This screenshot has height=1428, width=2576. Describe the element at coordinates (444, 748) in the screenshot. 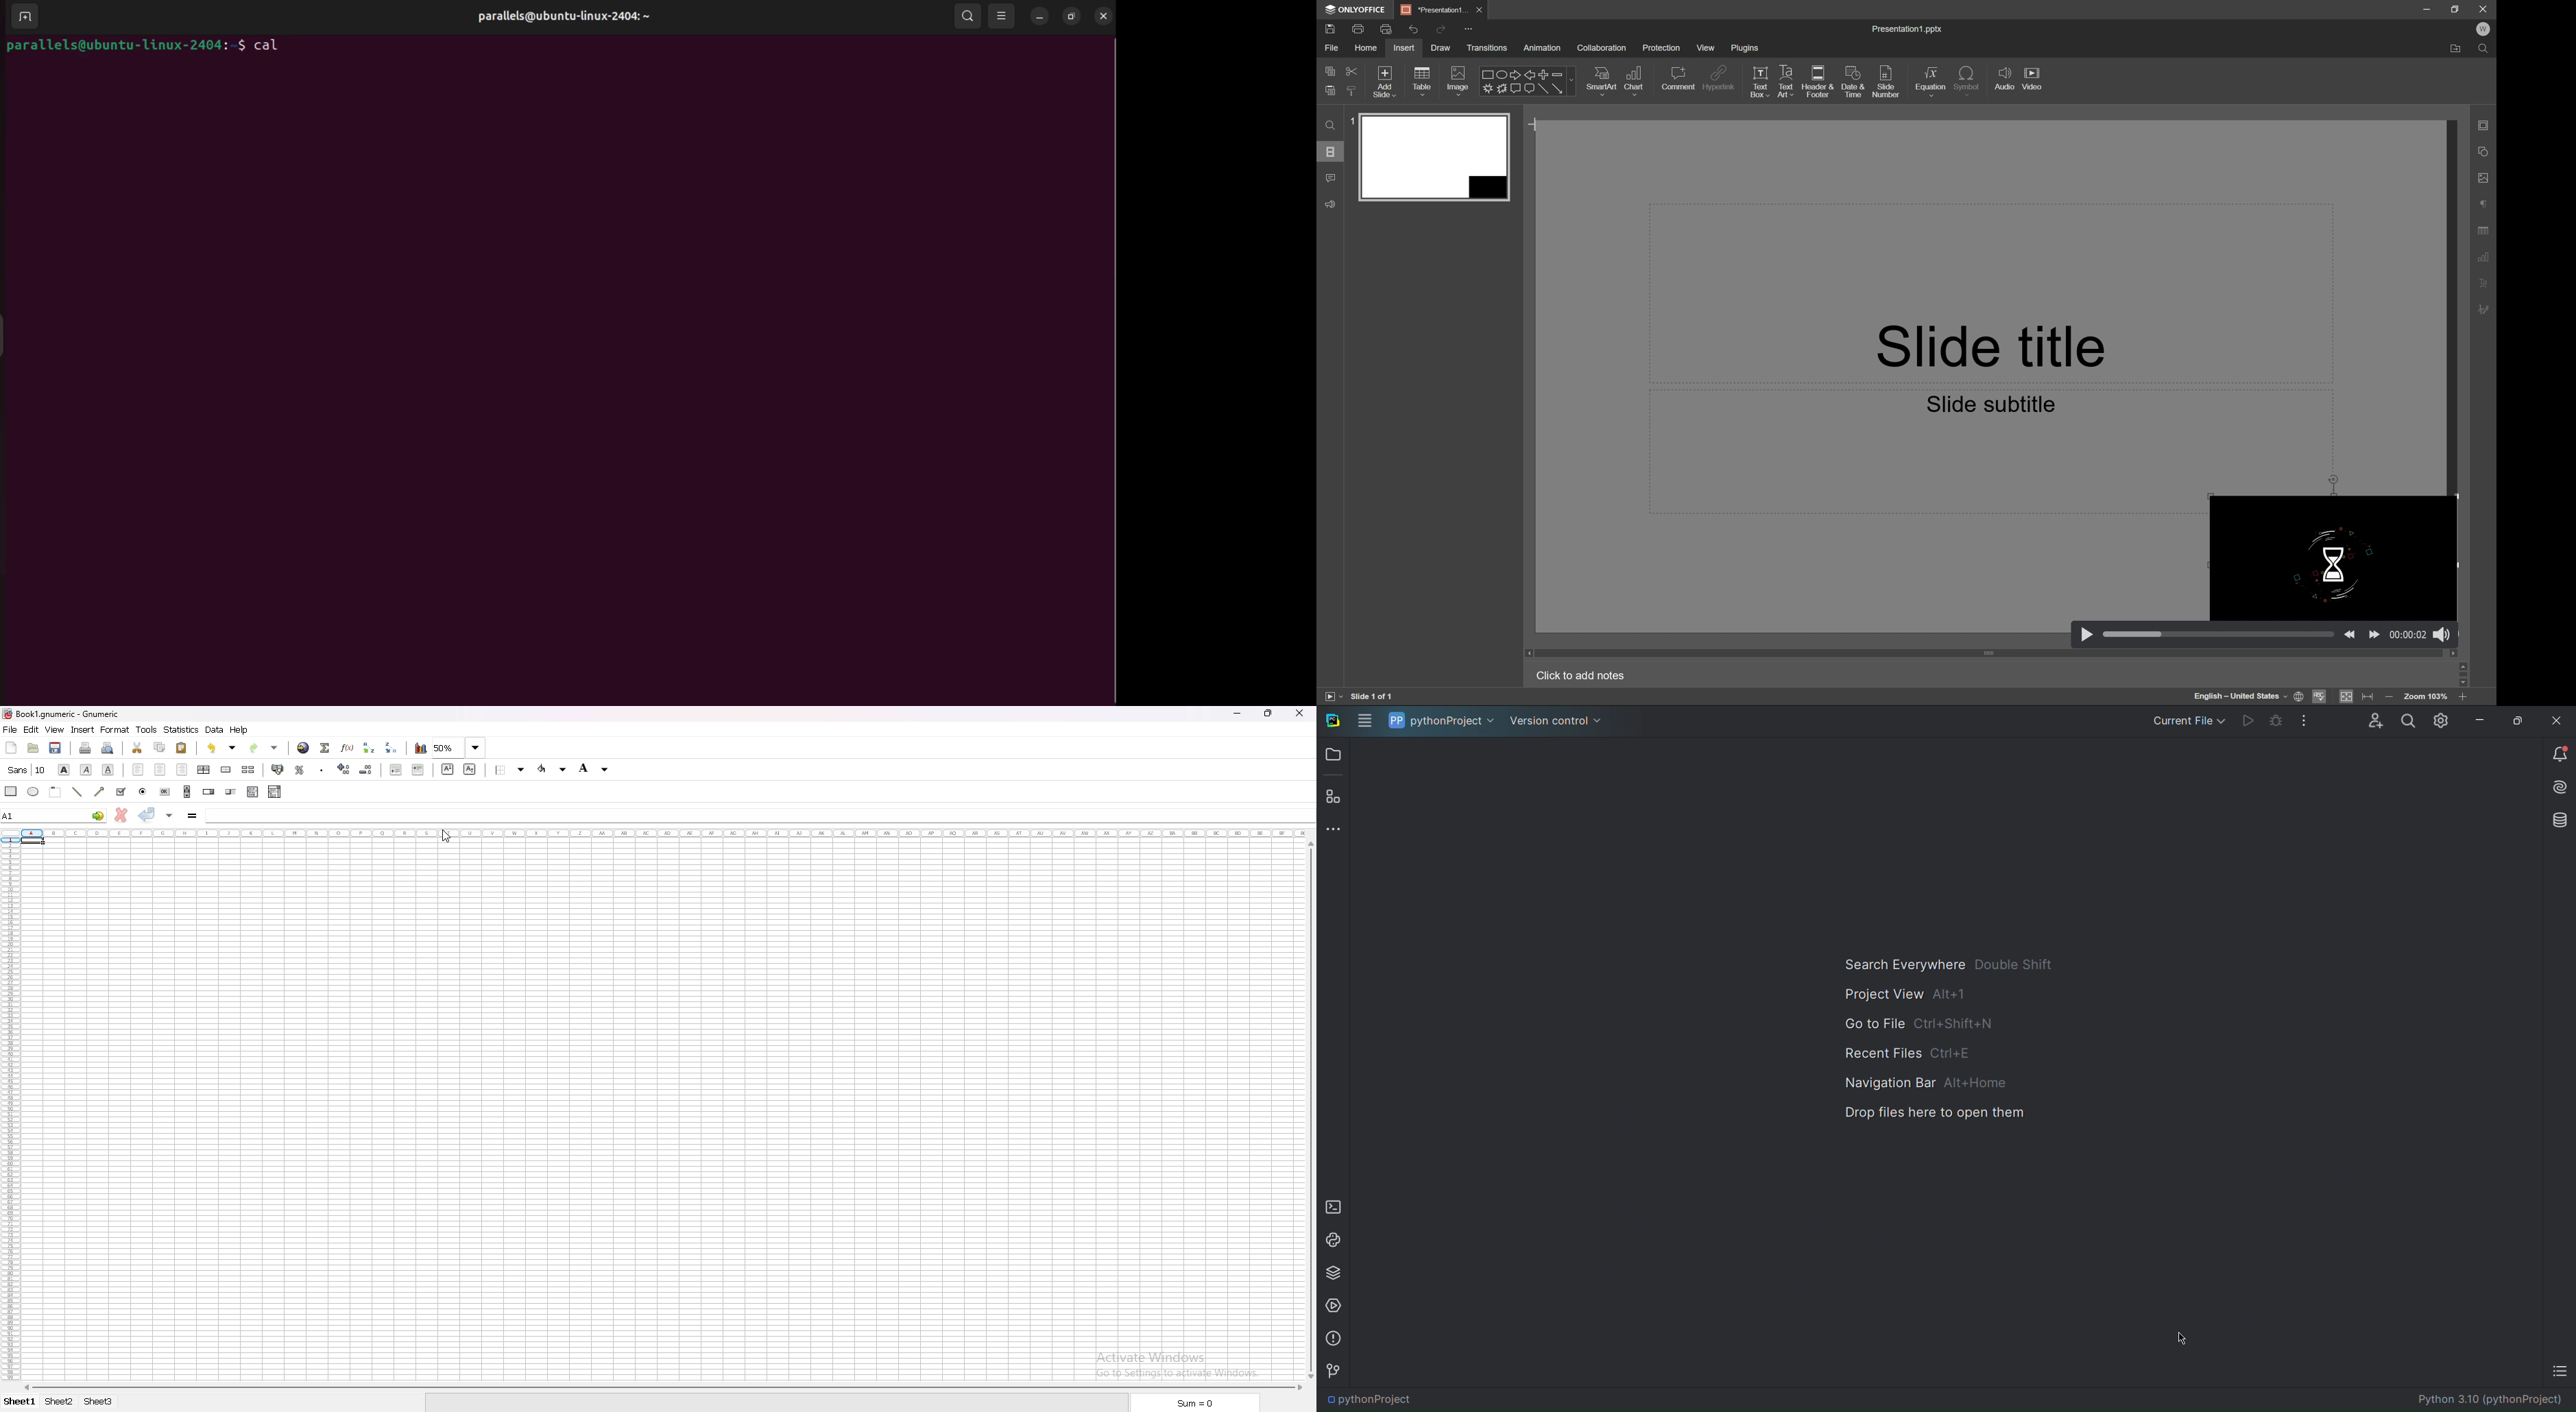

I see `zoom 50%` at that location.